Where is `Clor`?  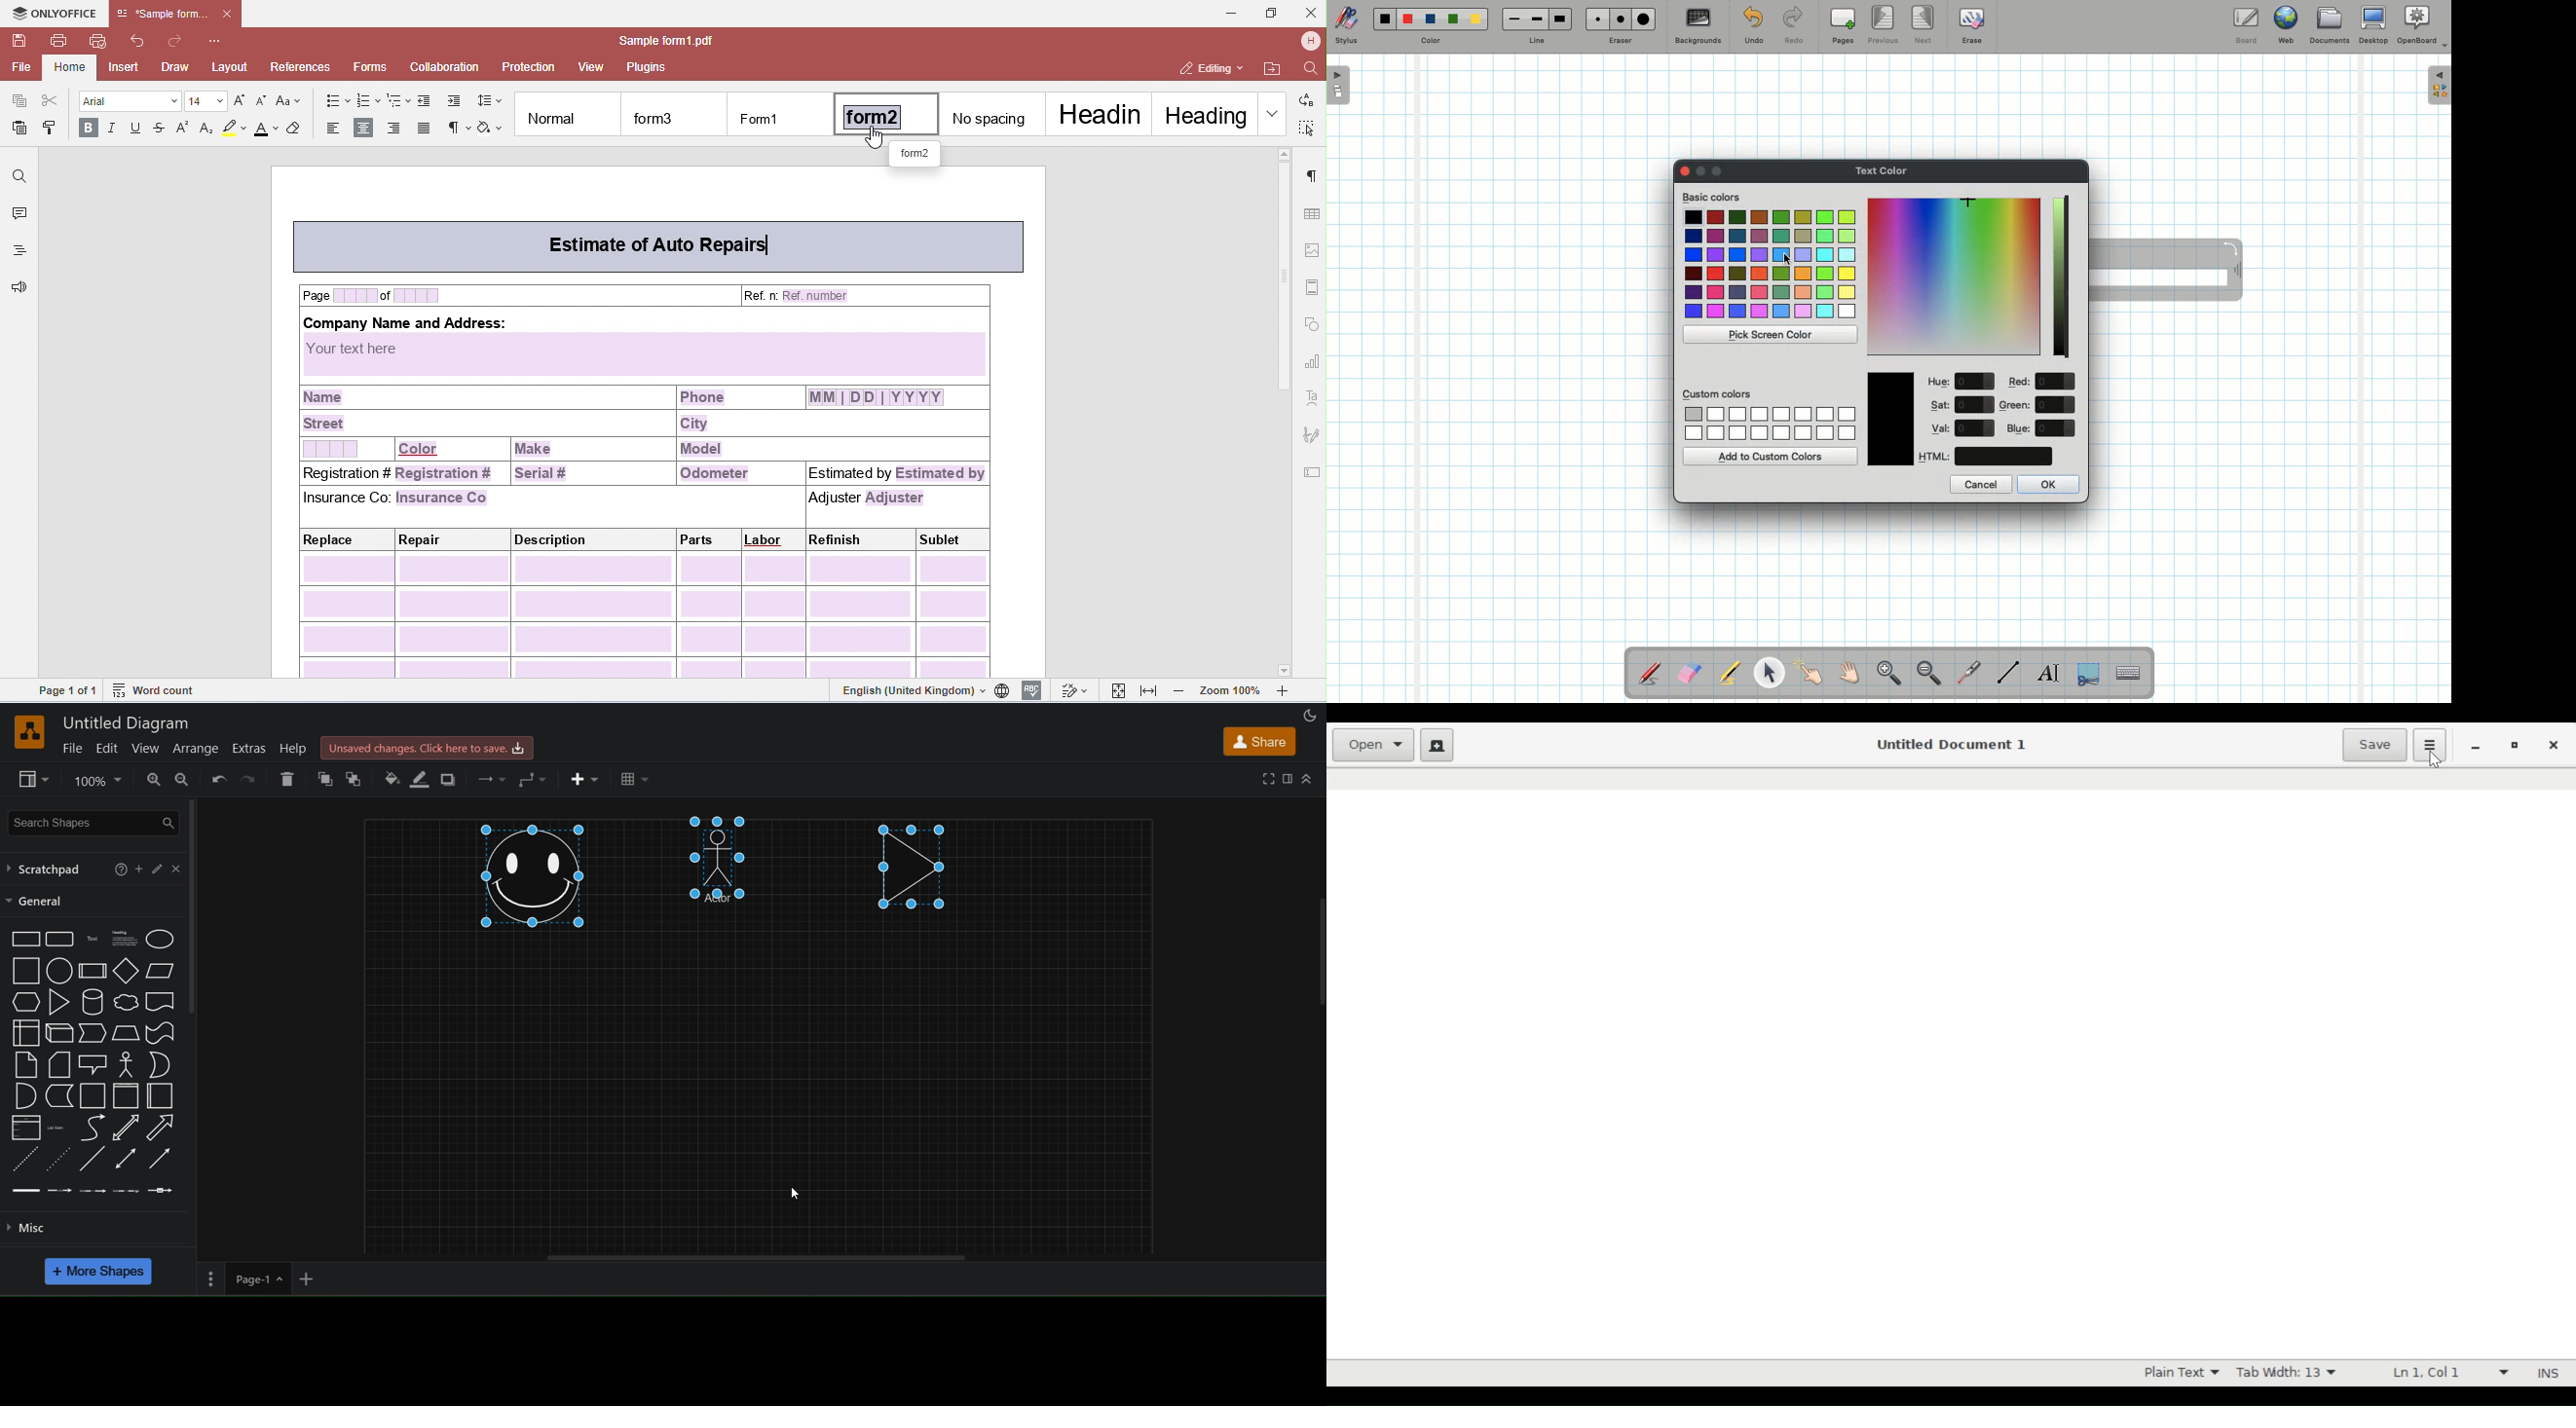 Clor is located at coordinates (1680, 170).